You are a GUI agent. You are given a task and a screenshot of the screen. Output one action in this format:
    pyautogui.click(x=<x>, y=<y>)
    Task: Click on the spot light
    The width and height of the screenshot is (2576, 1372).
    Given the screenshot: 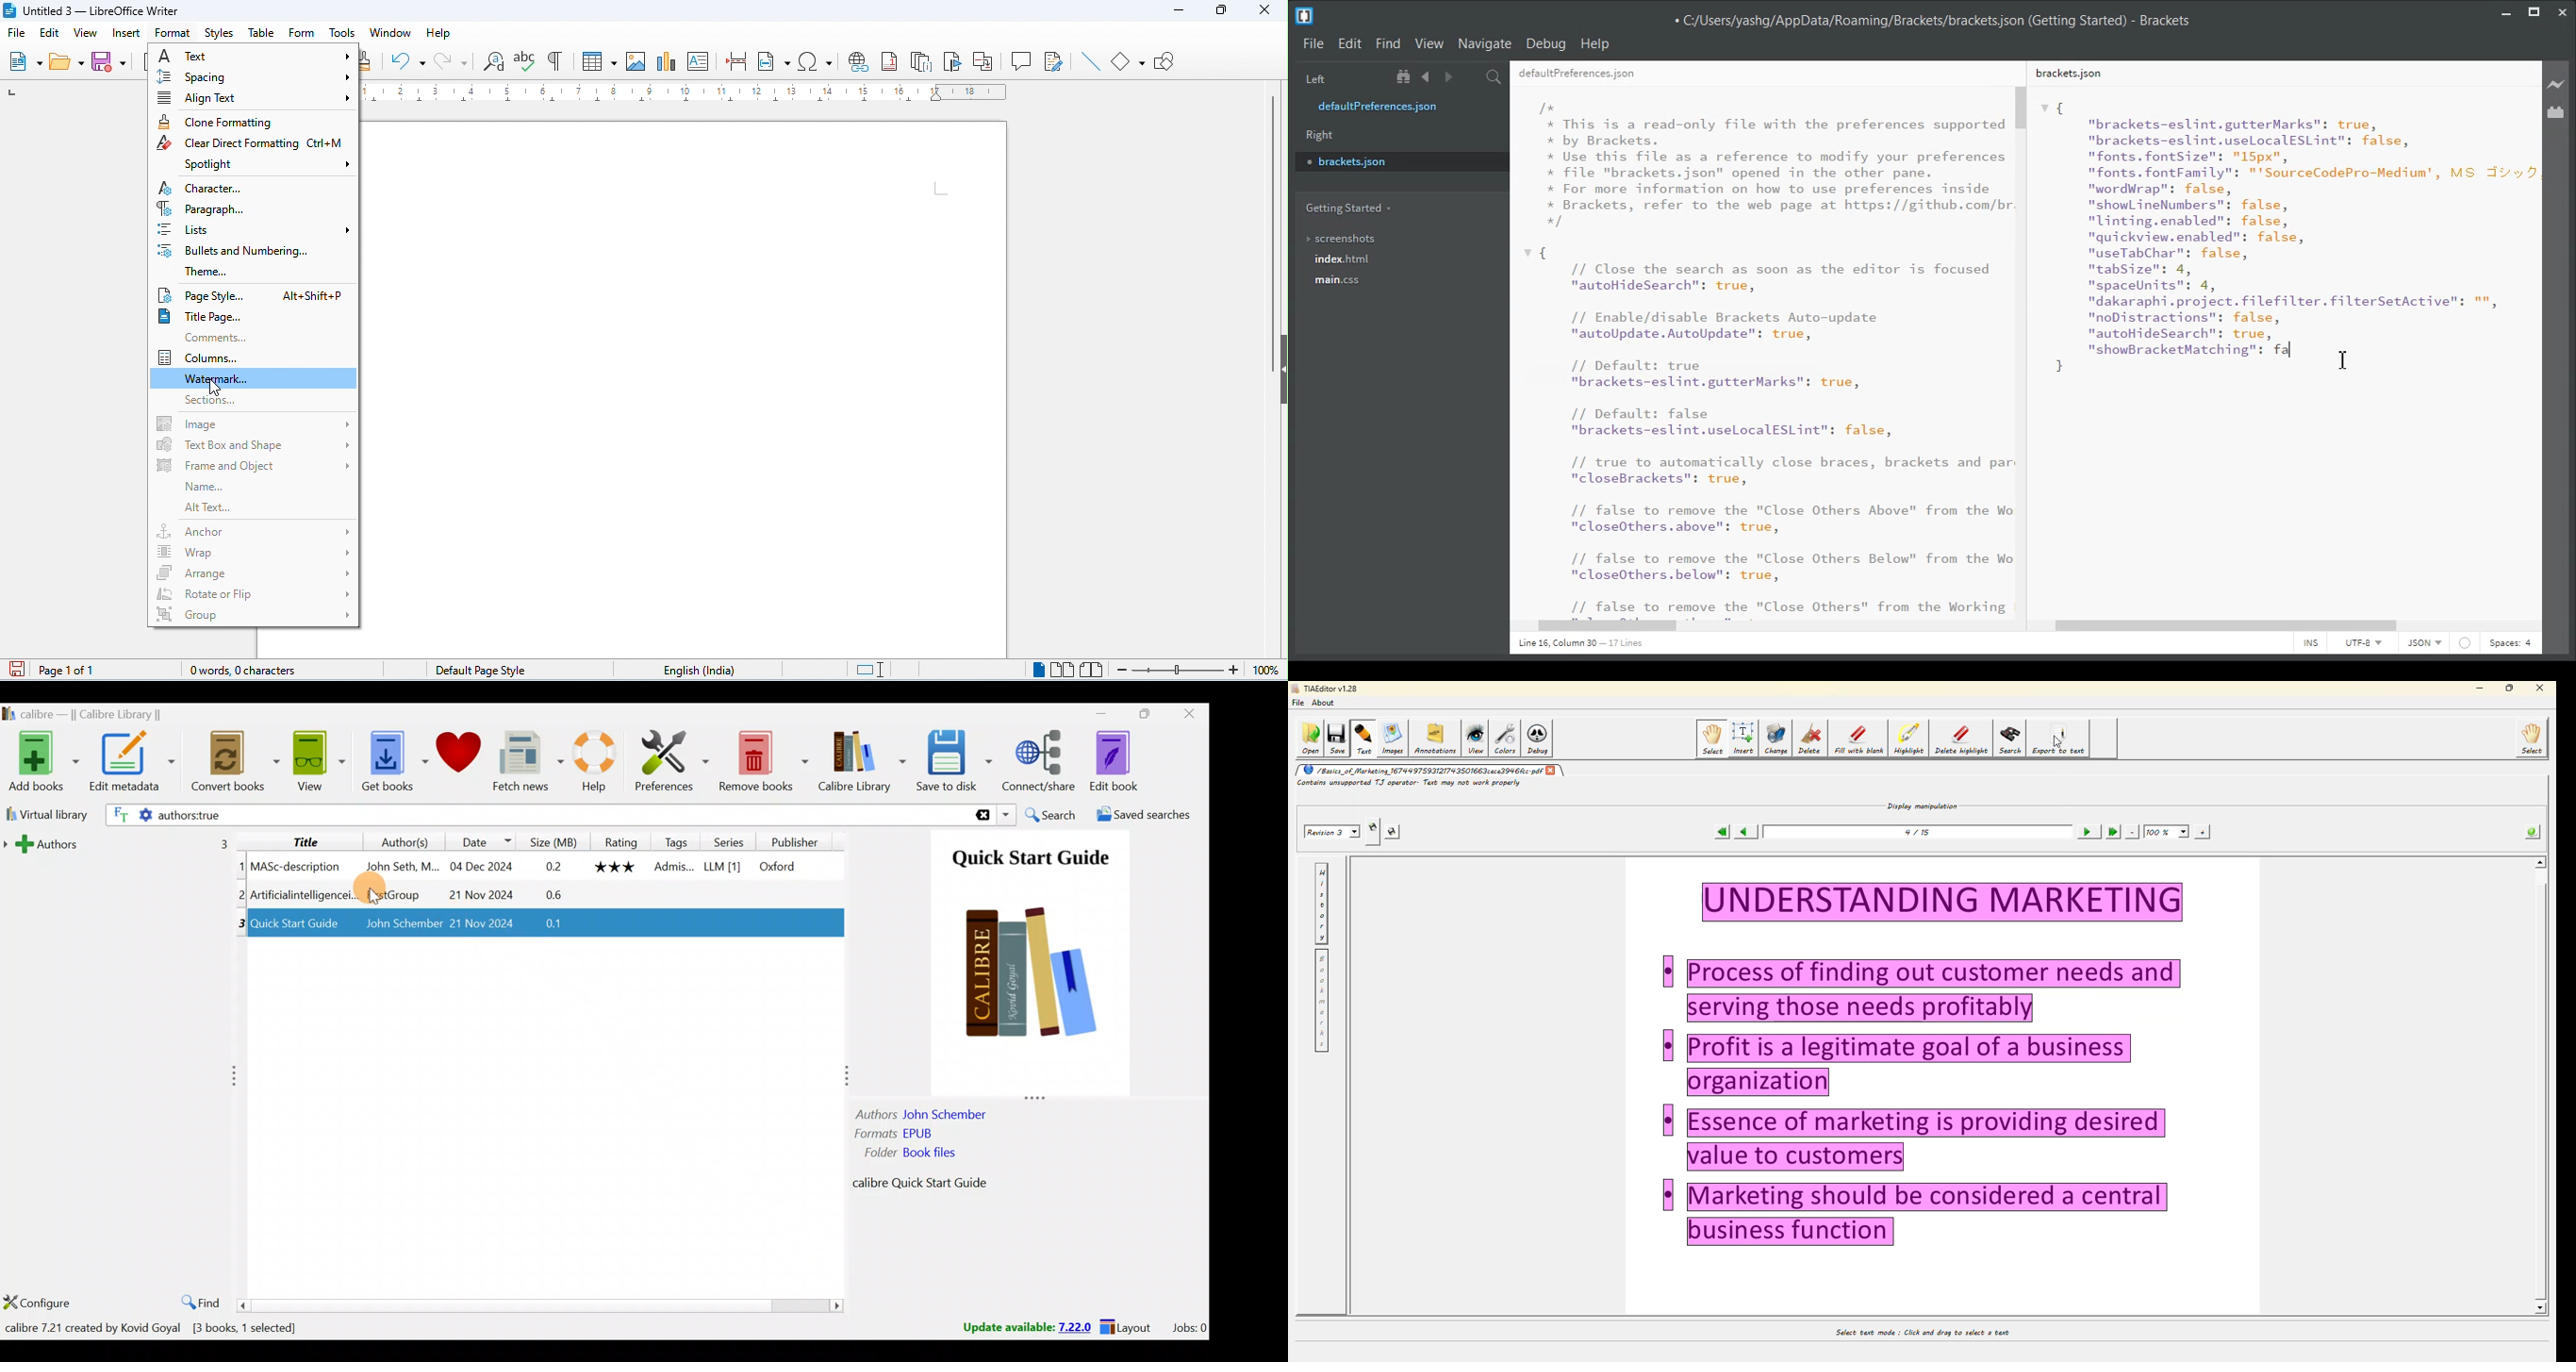 What is the action you would take?
    pyautogui.click(x=264, y=164)
    